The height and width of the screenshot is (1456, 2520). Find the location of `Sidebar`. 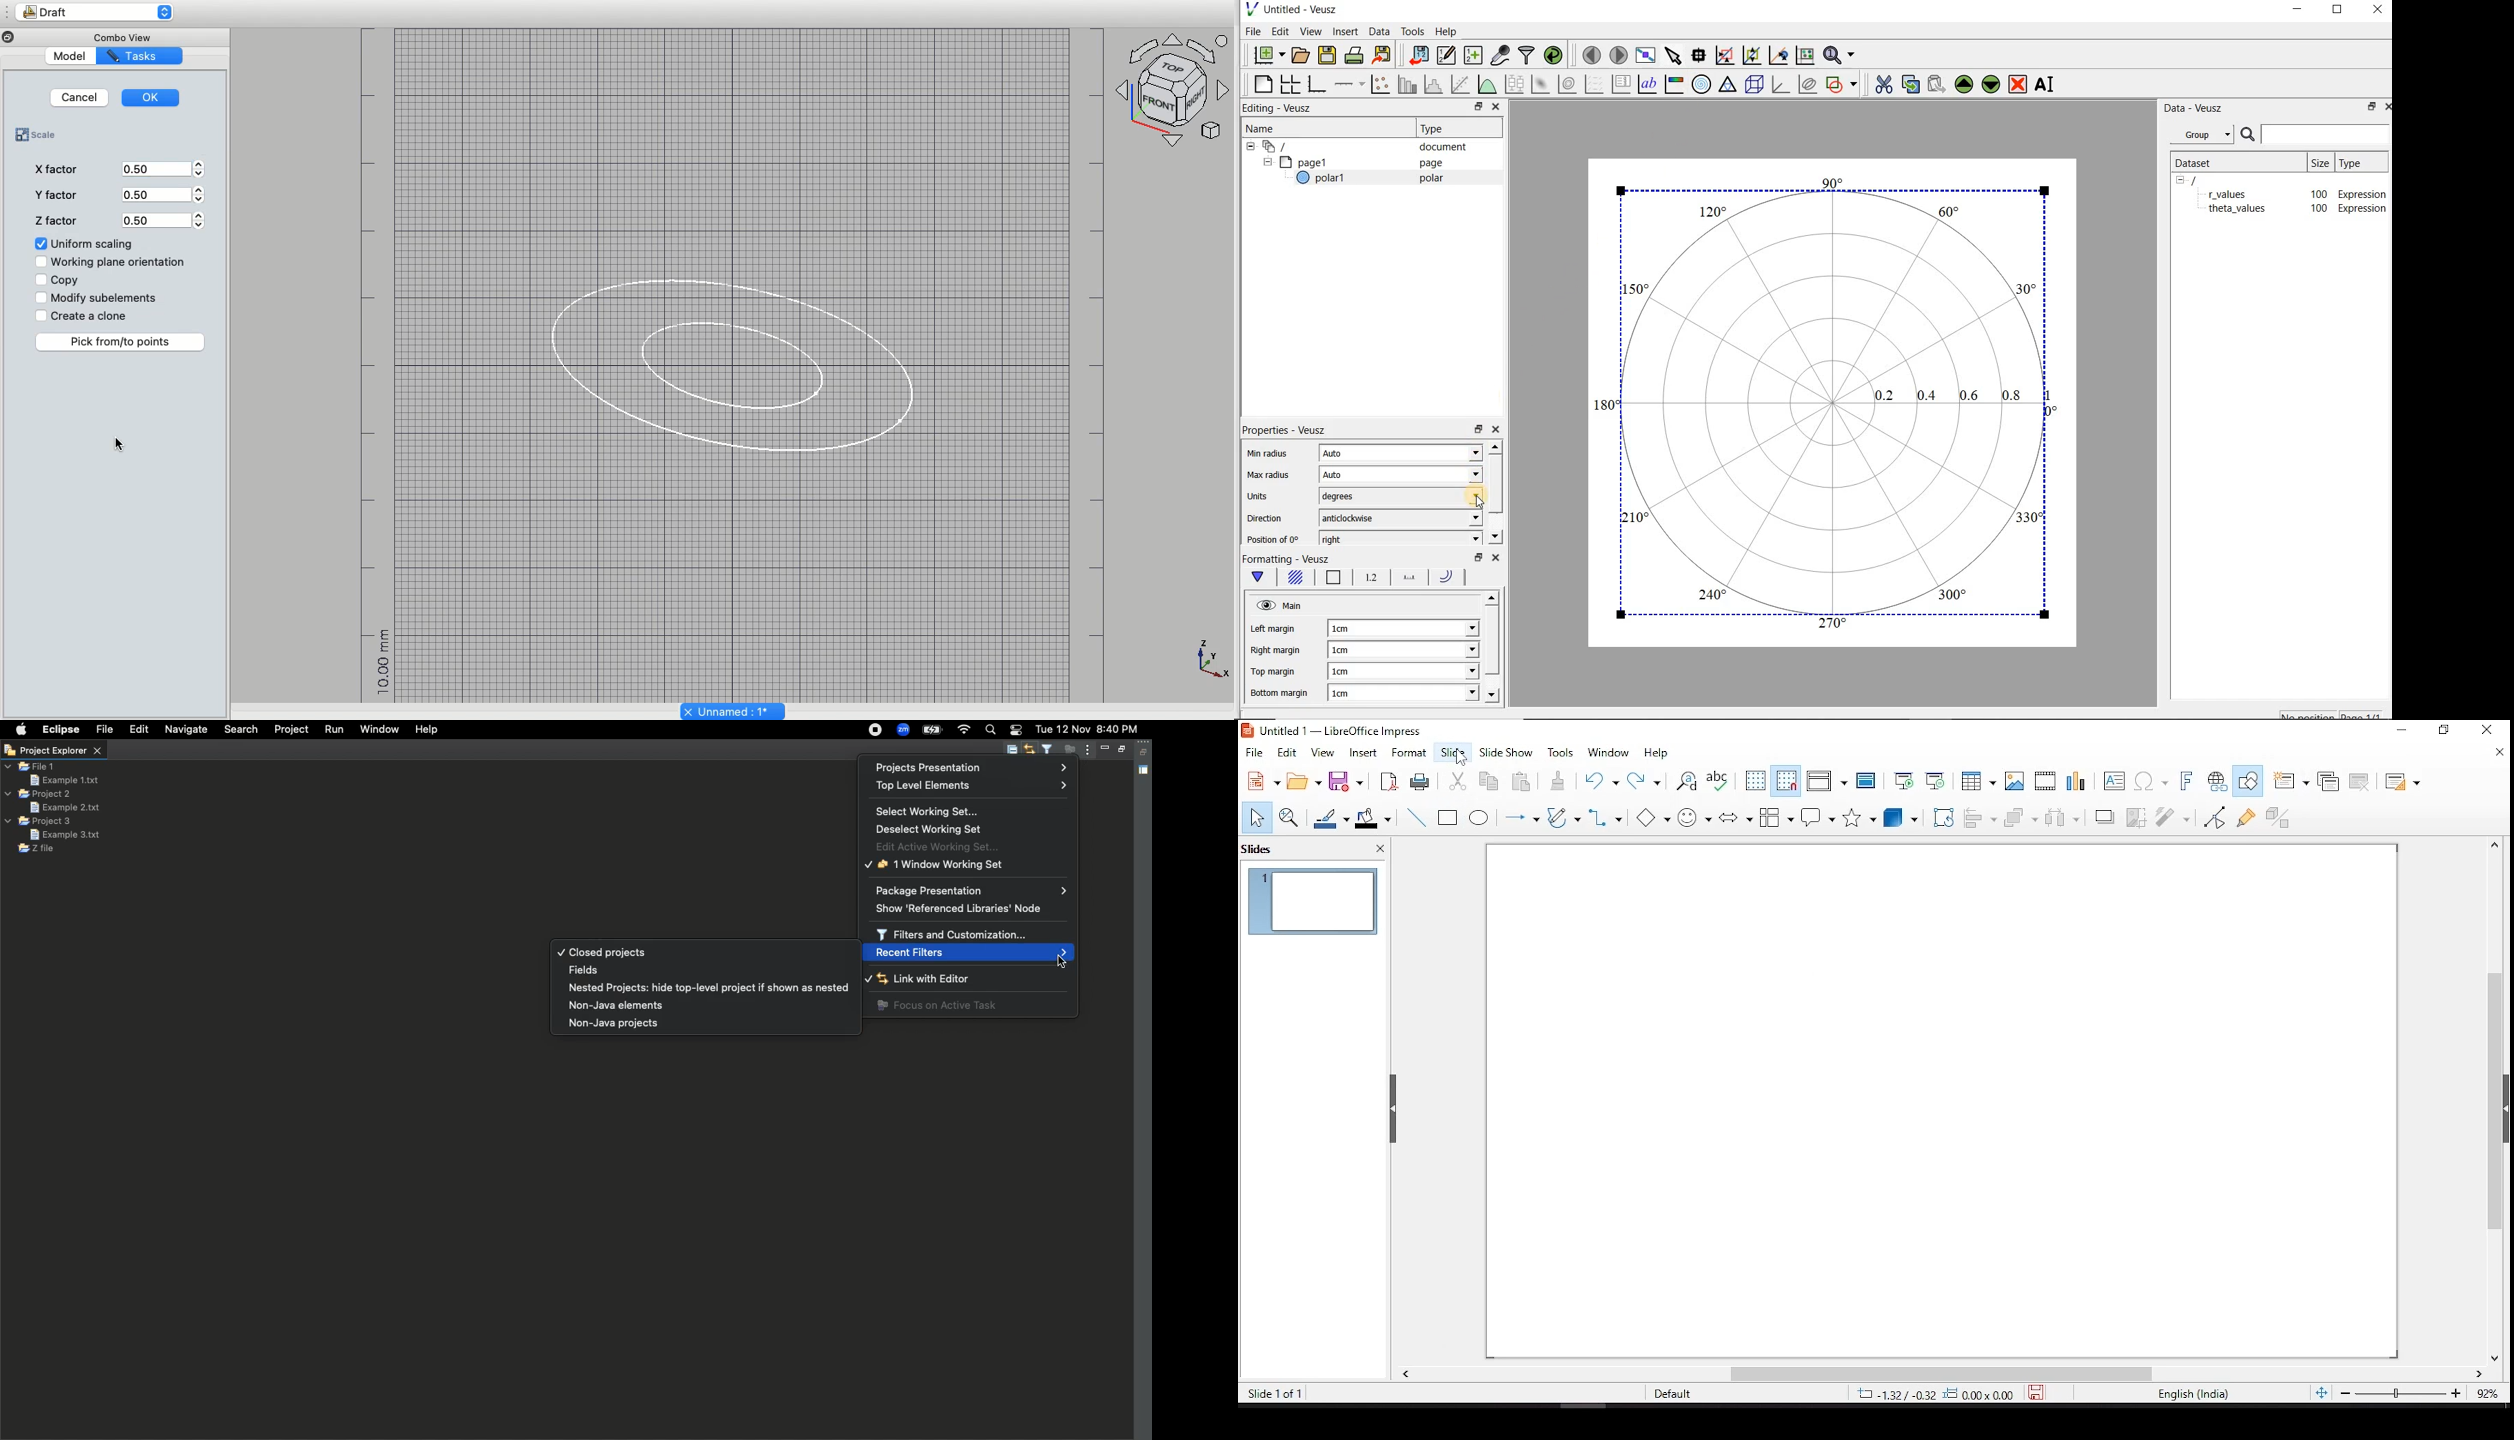

Sidebar is located at coordinates (8, 12).